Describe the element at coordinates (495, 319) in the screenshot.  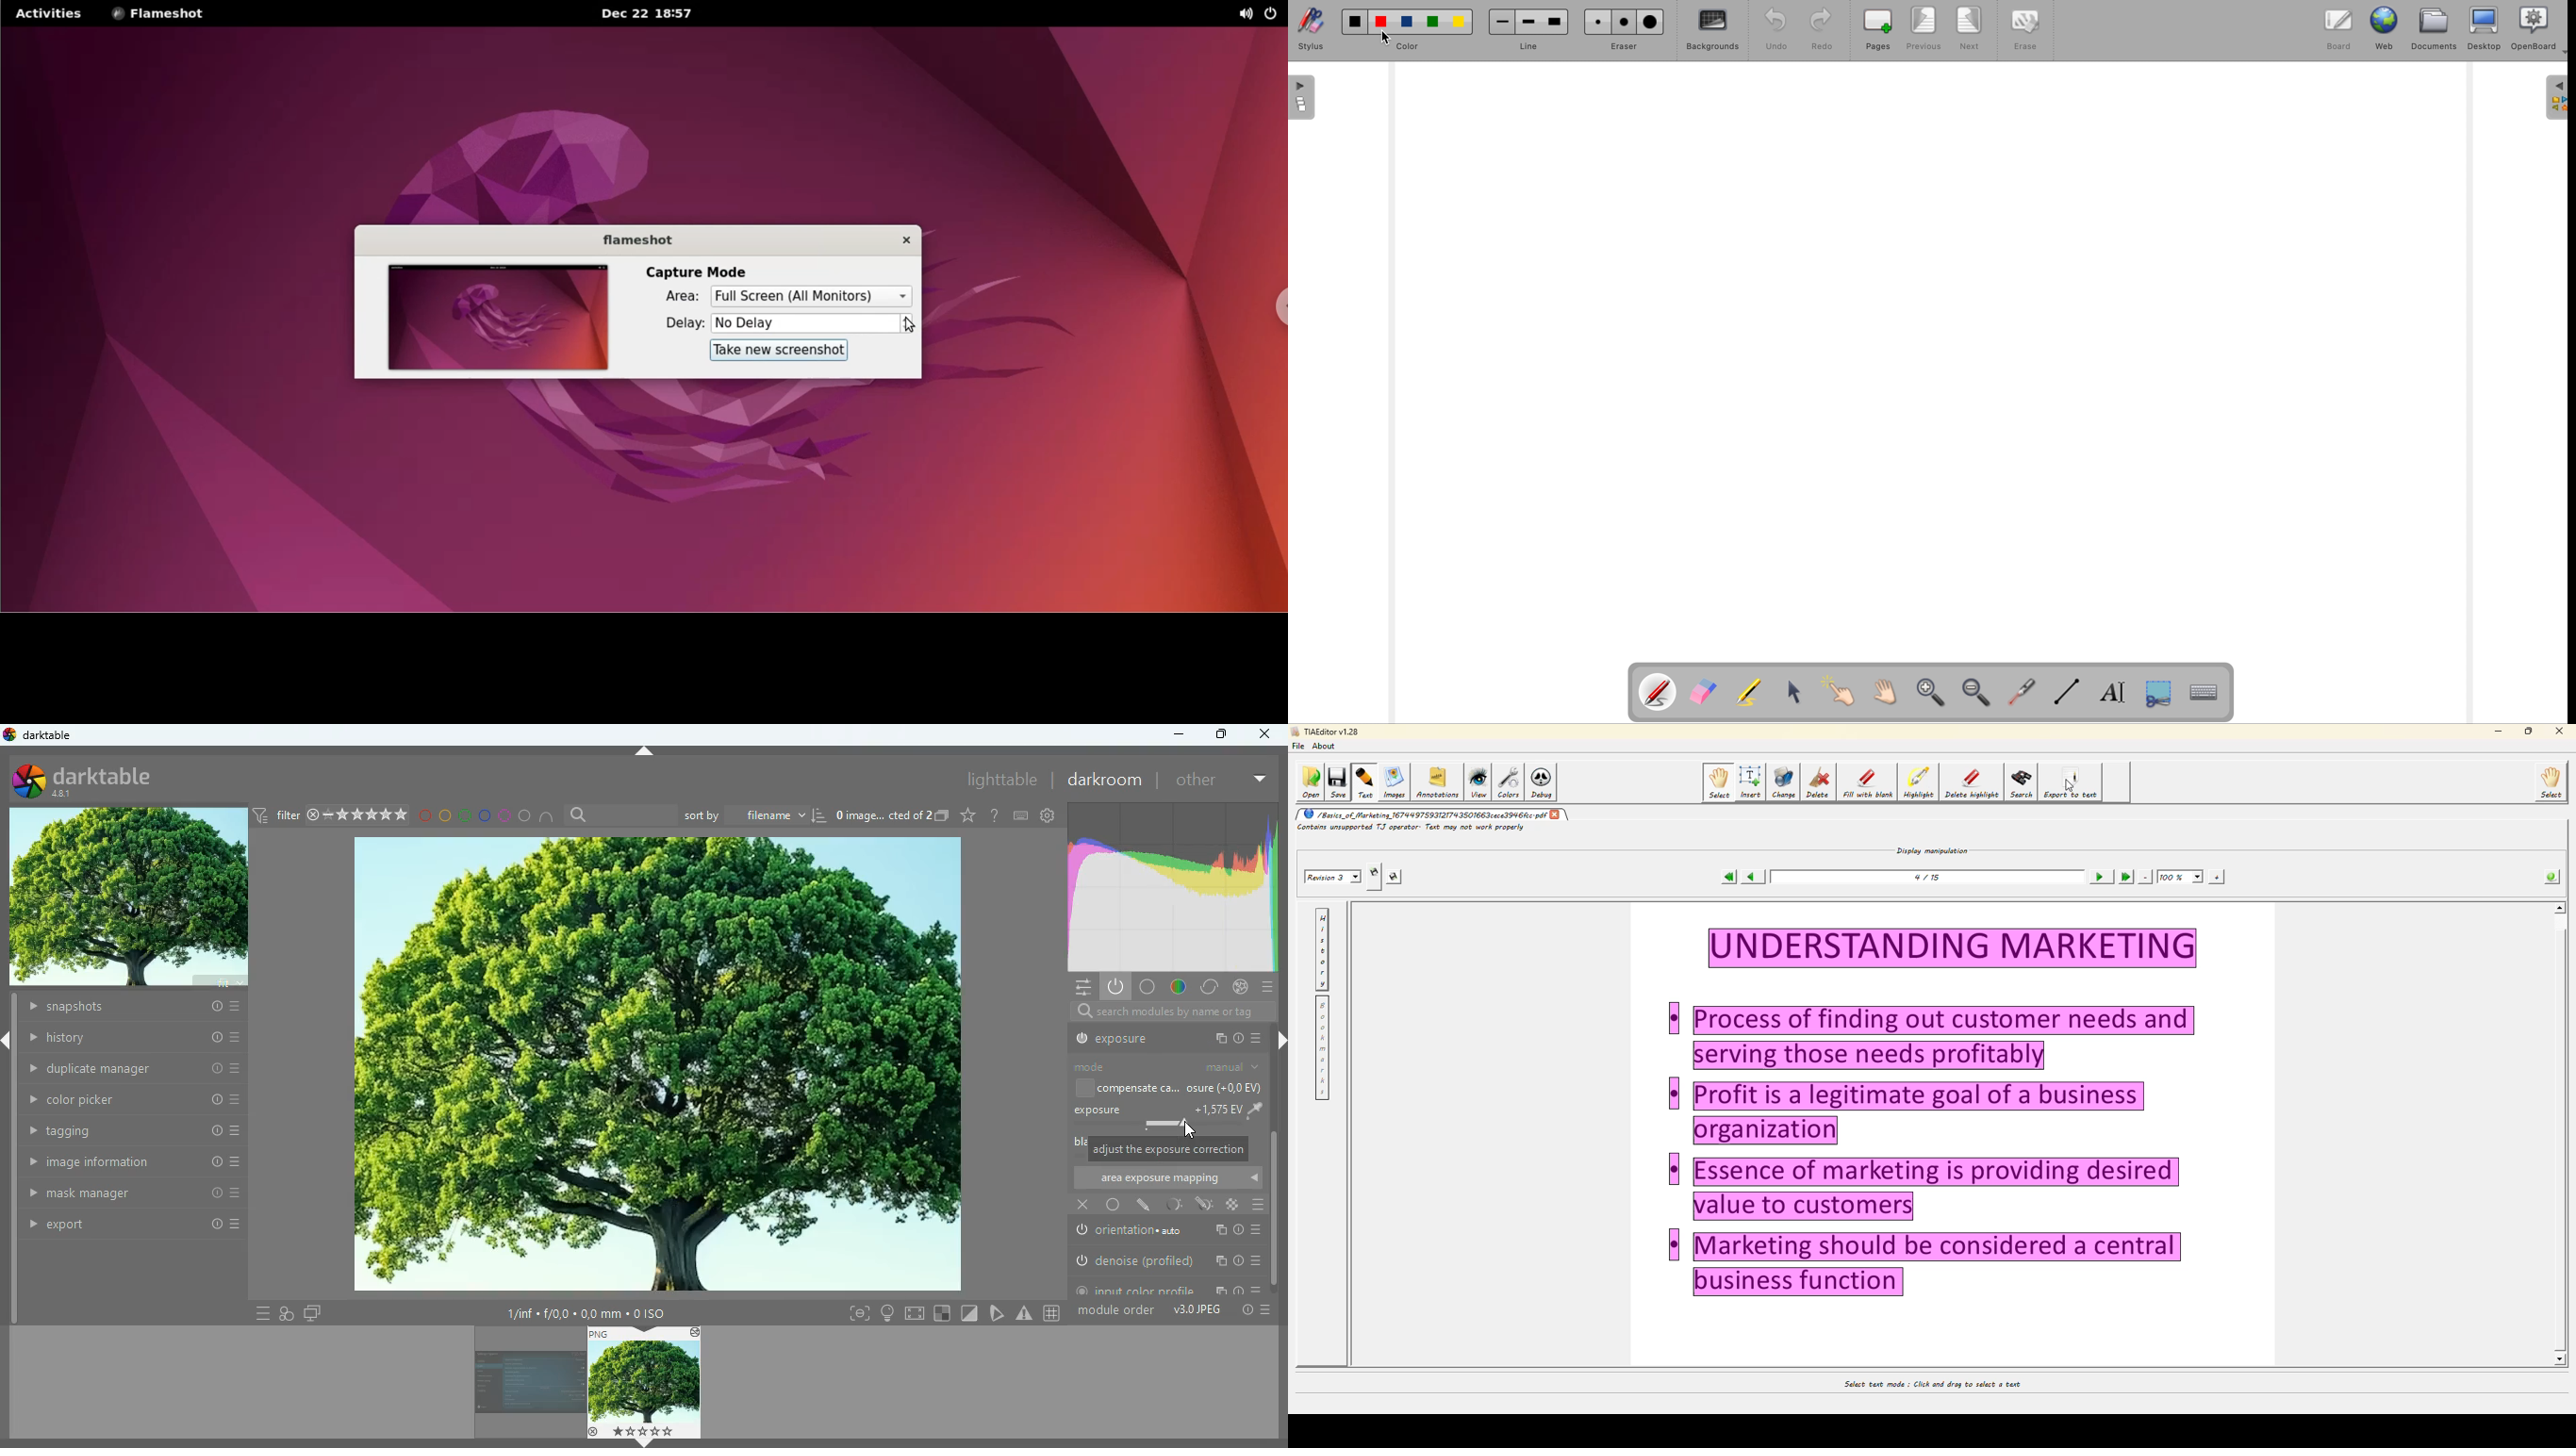
I see `screenshot preview` at that location.